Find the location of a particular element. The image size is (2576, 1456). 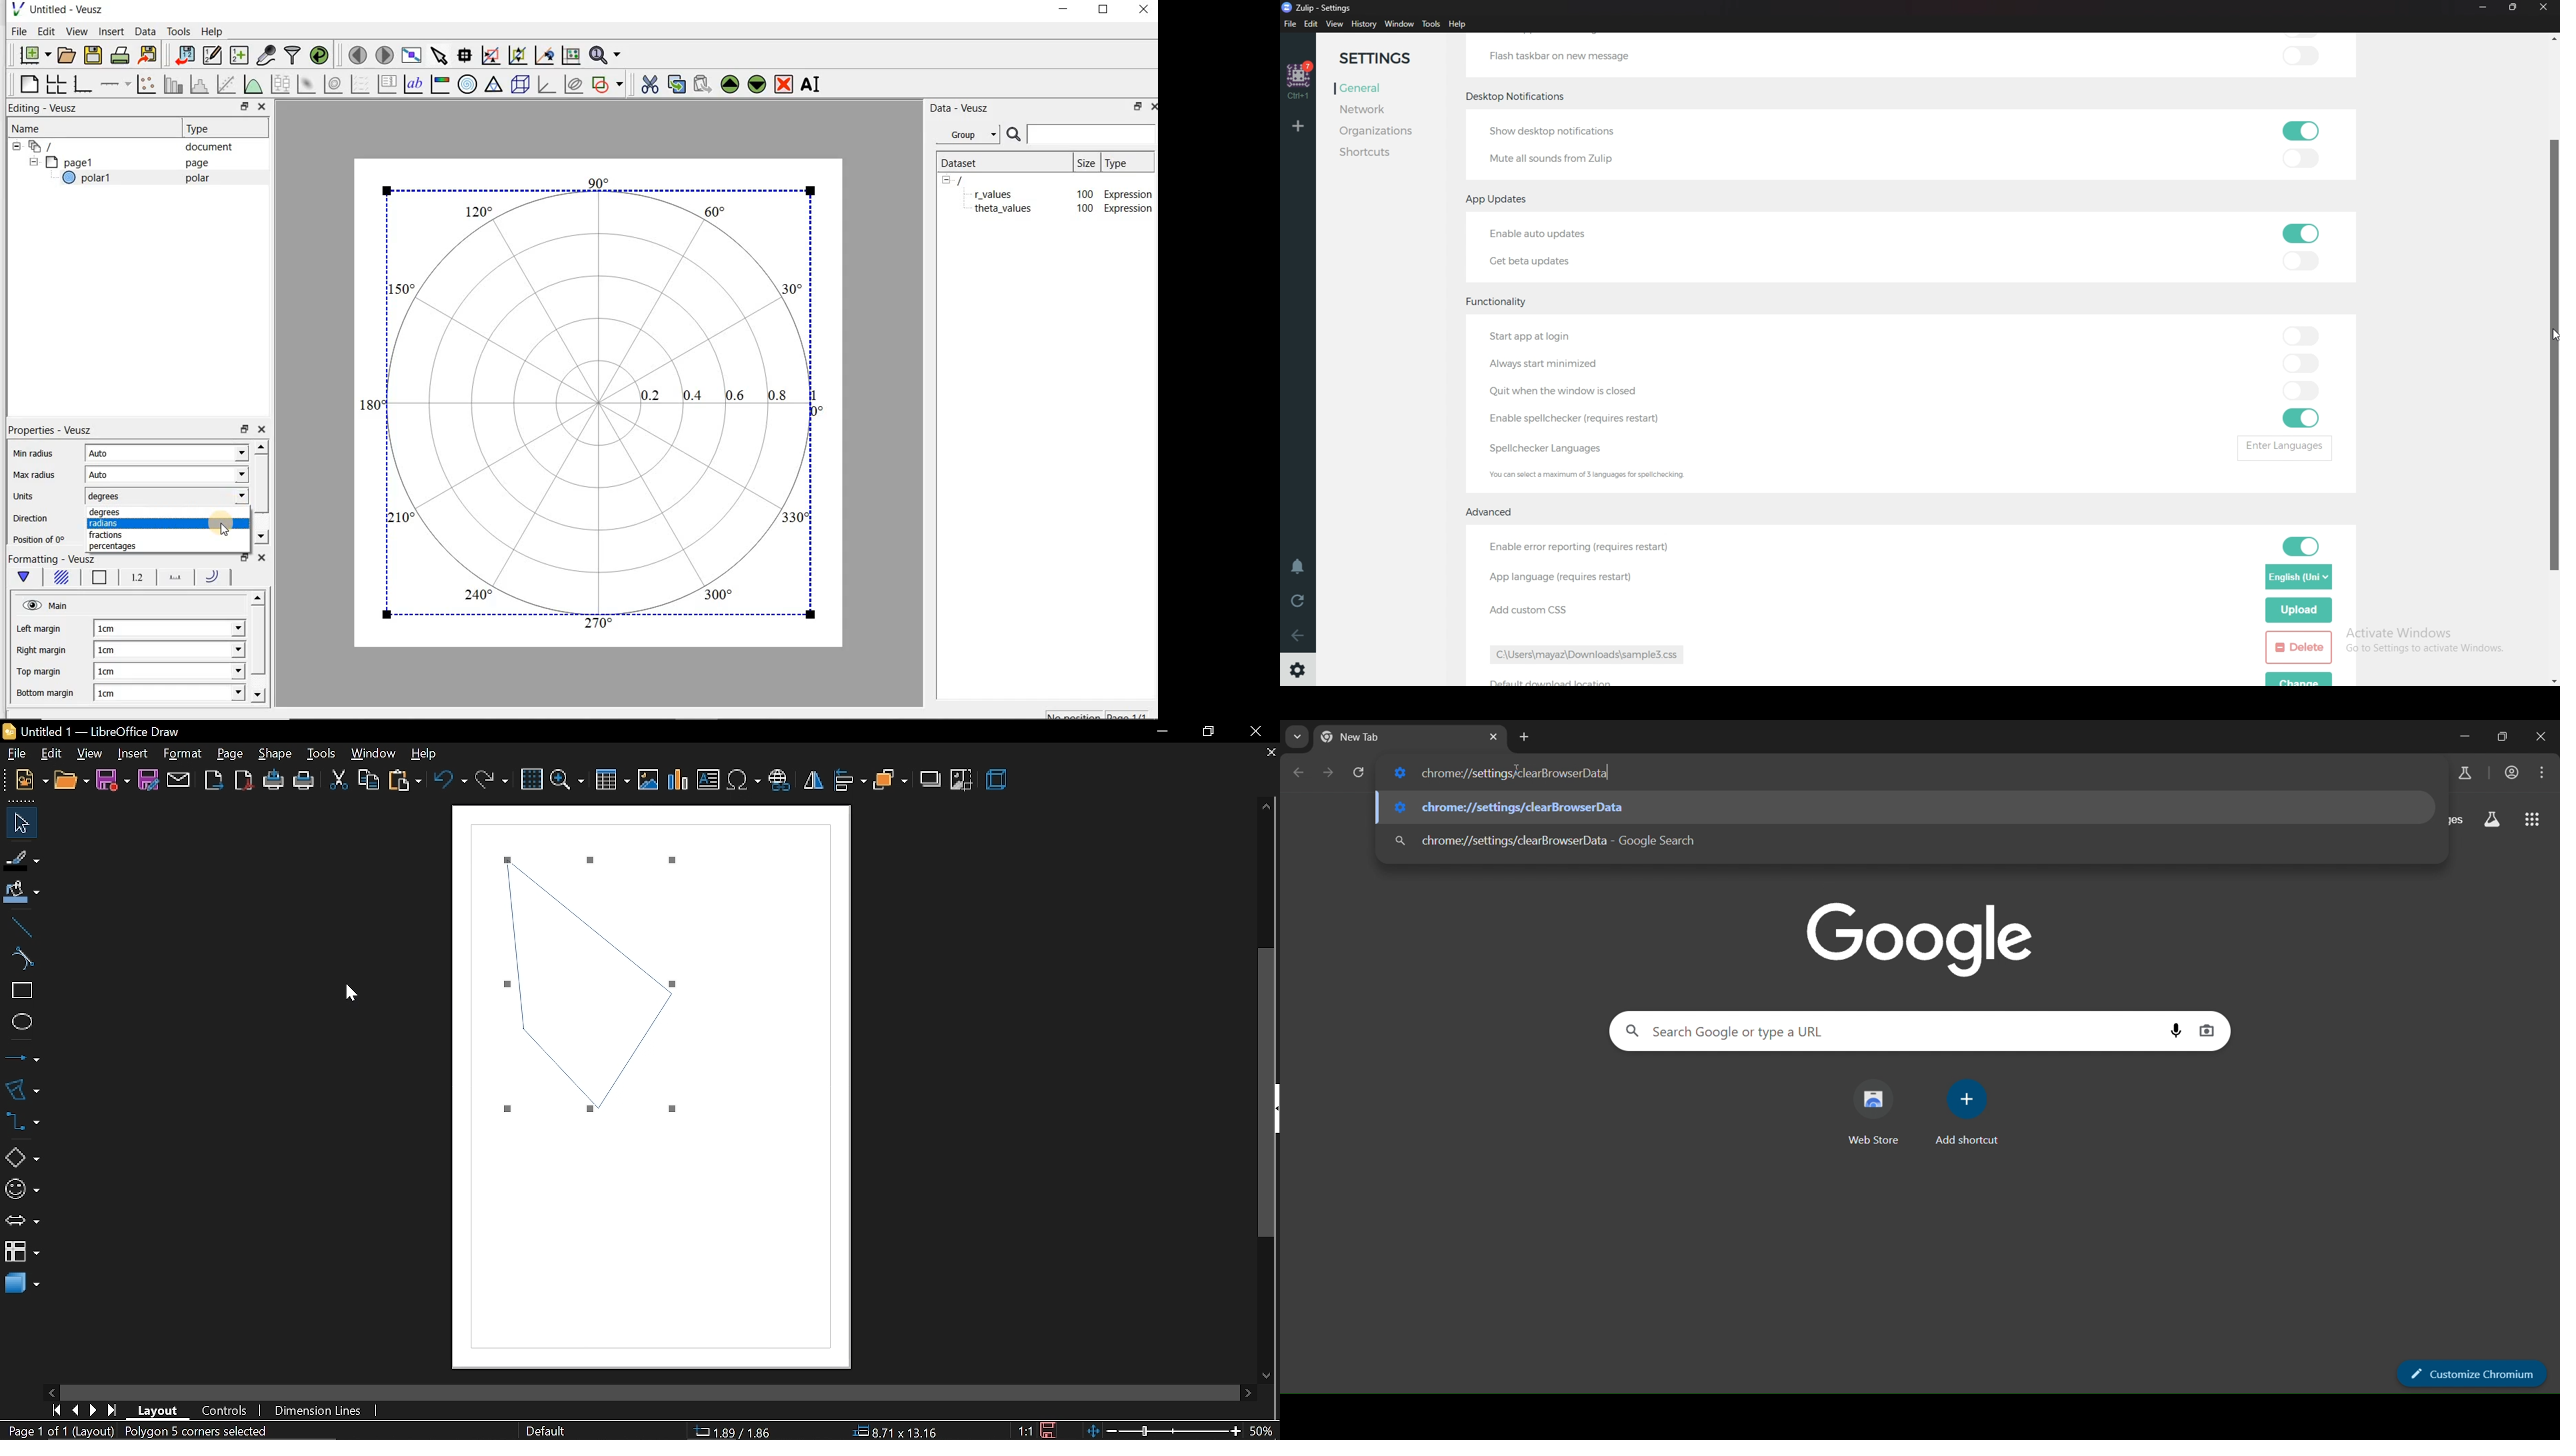

Chrome settings icon is located at coordinates (1399, 774).